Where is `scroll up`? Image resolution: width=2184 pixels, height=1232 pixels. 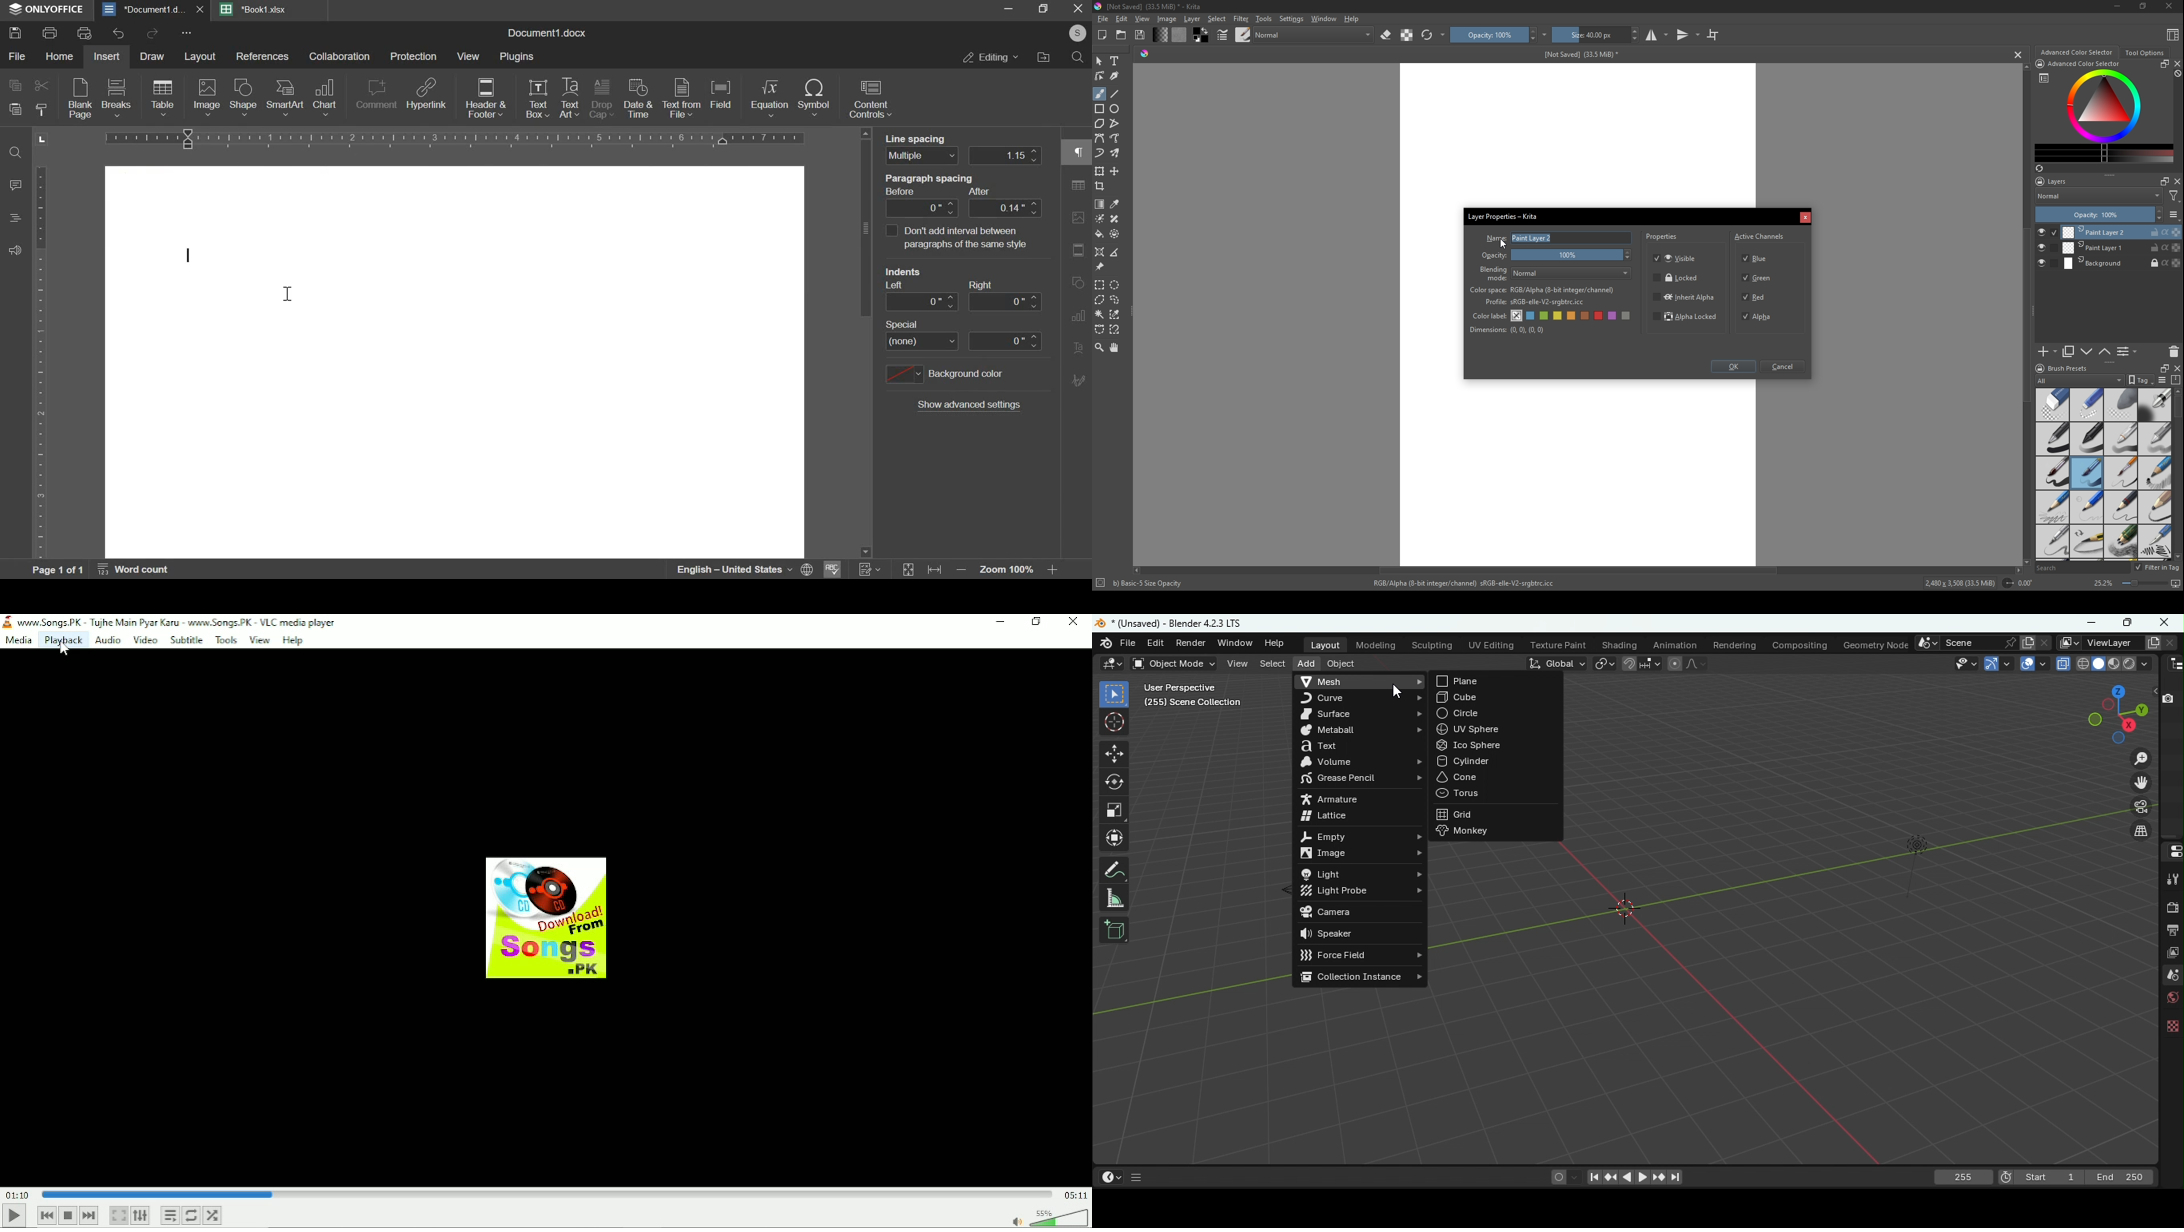
scroll up is located at coordinates (2177, 391).